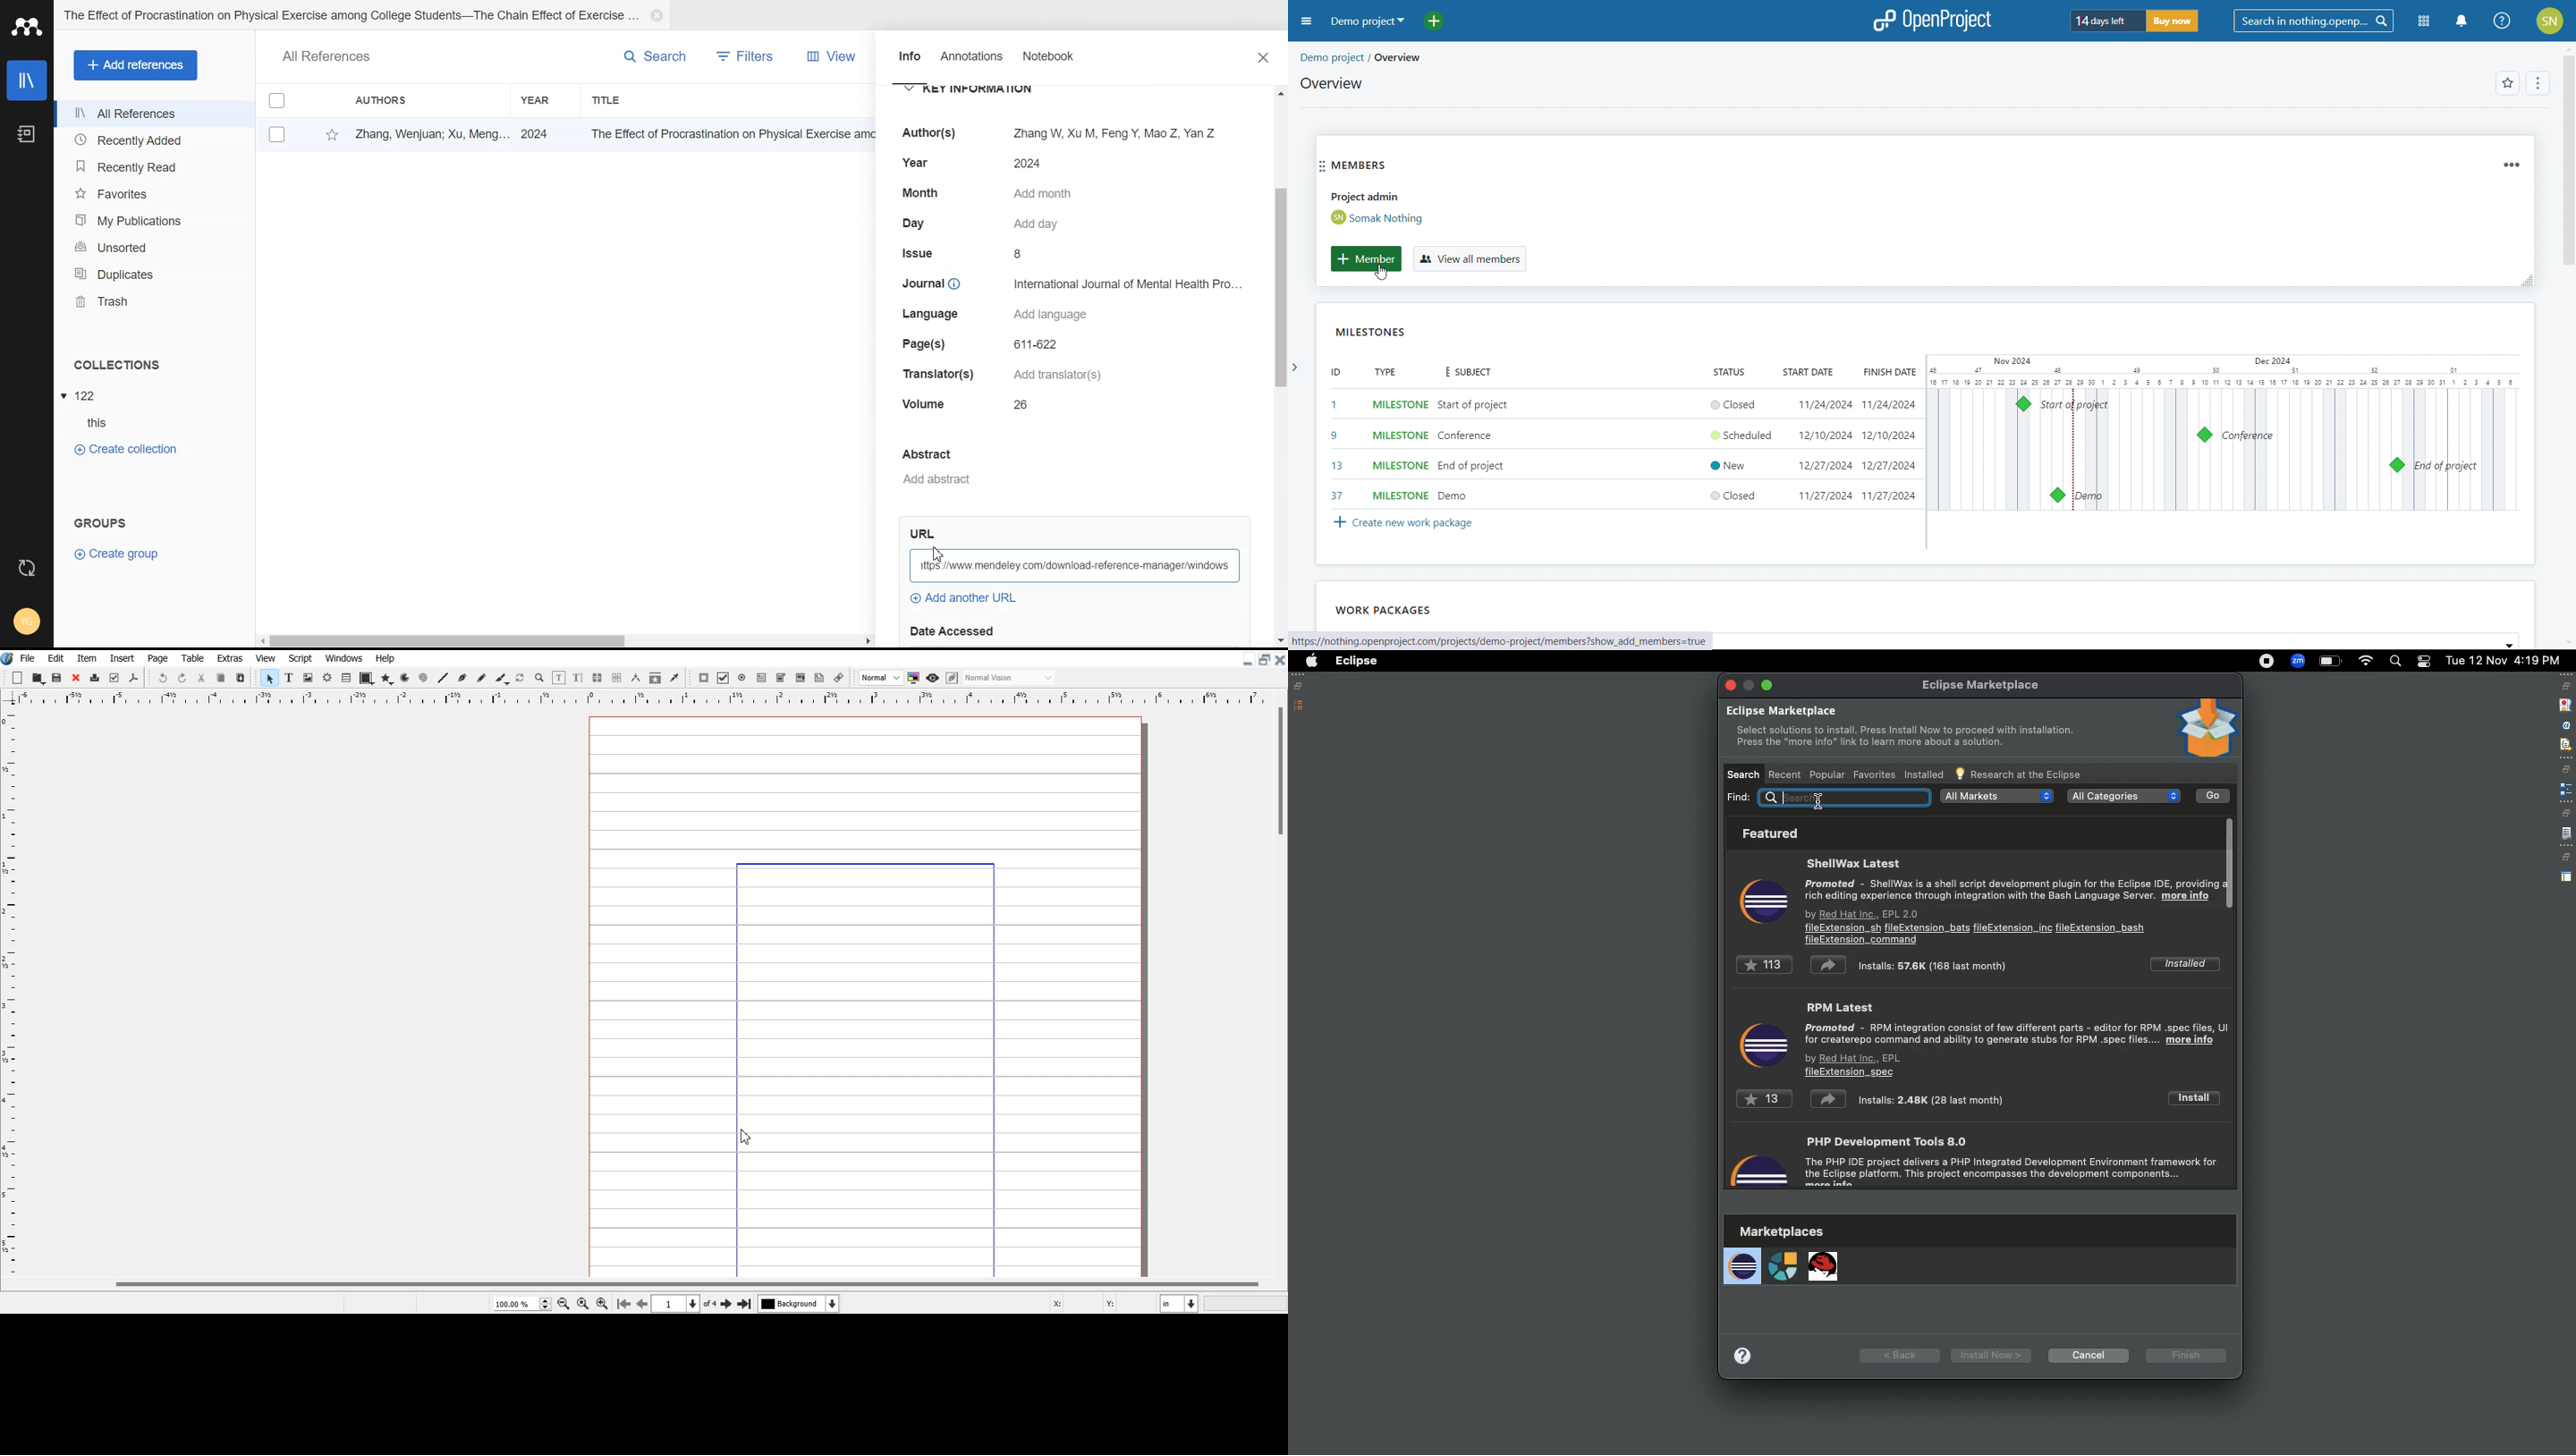  Describe the element at coordinates (1892, 498) in the screenshot. I see `11/27/2024` at that location.